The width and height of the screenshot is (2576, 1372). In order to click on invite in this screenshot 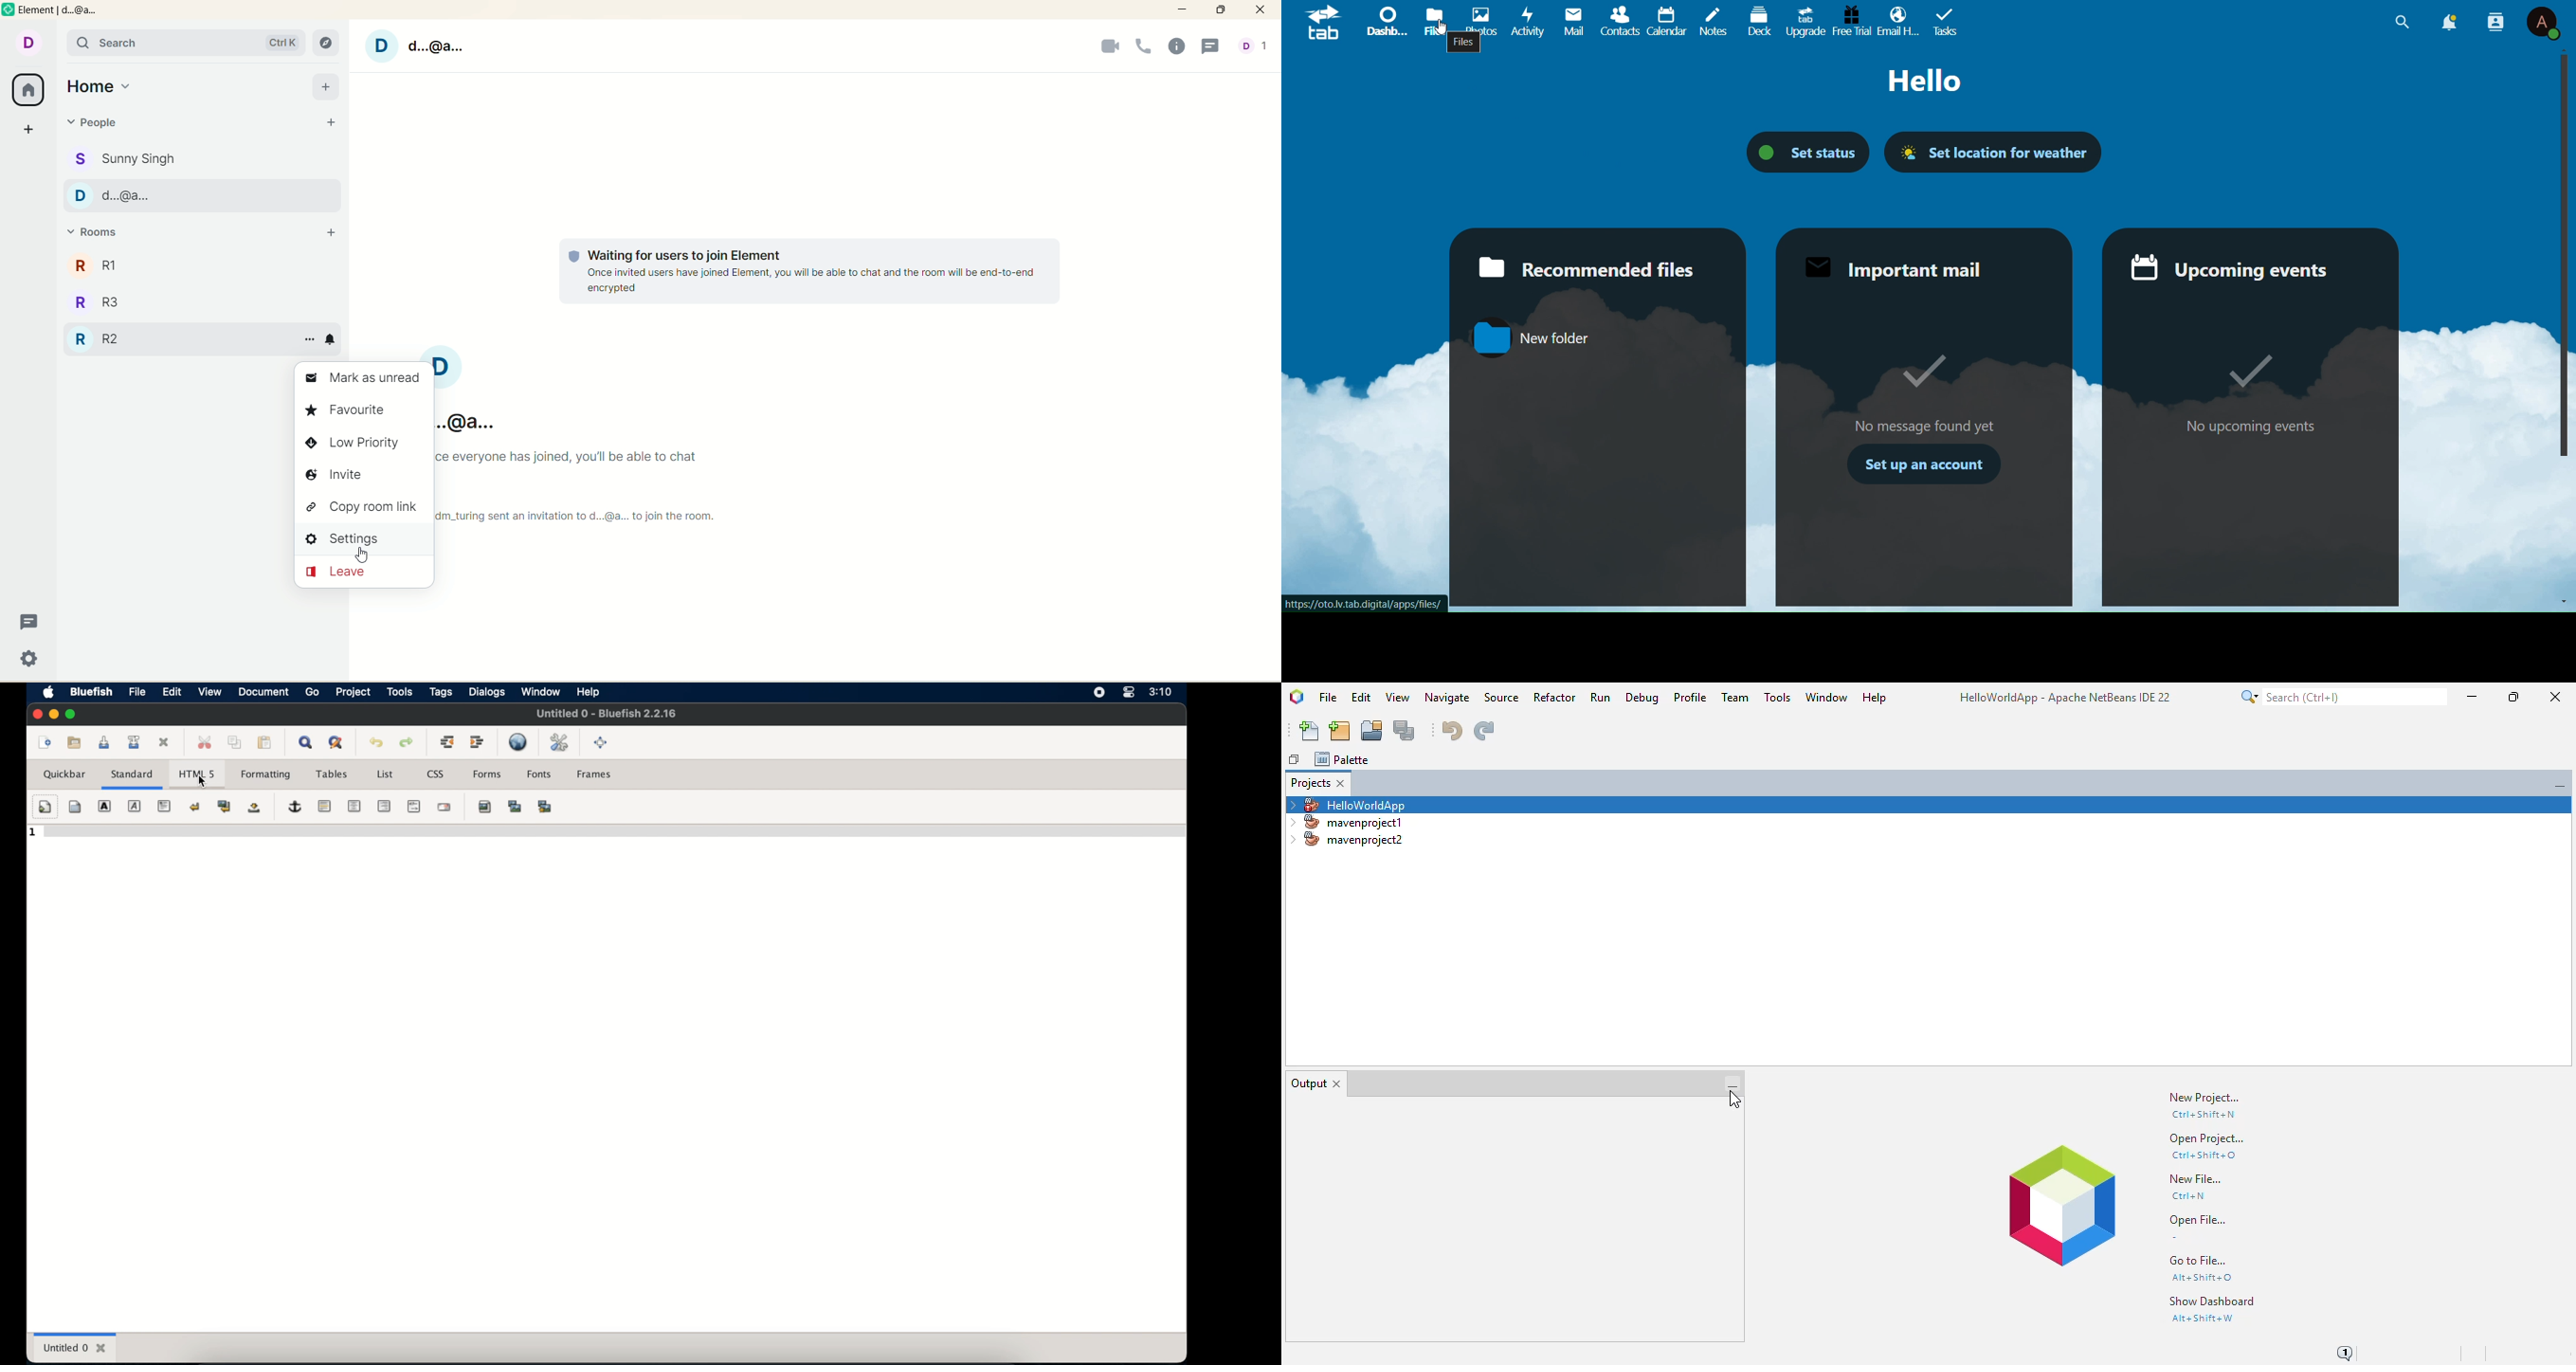, I will do `click(364, 477)`.